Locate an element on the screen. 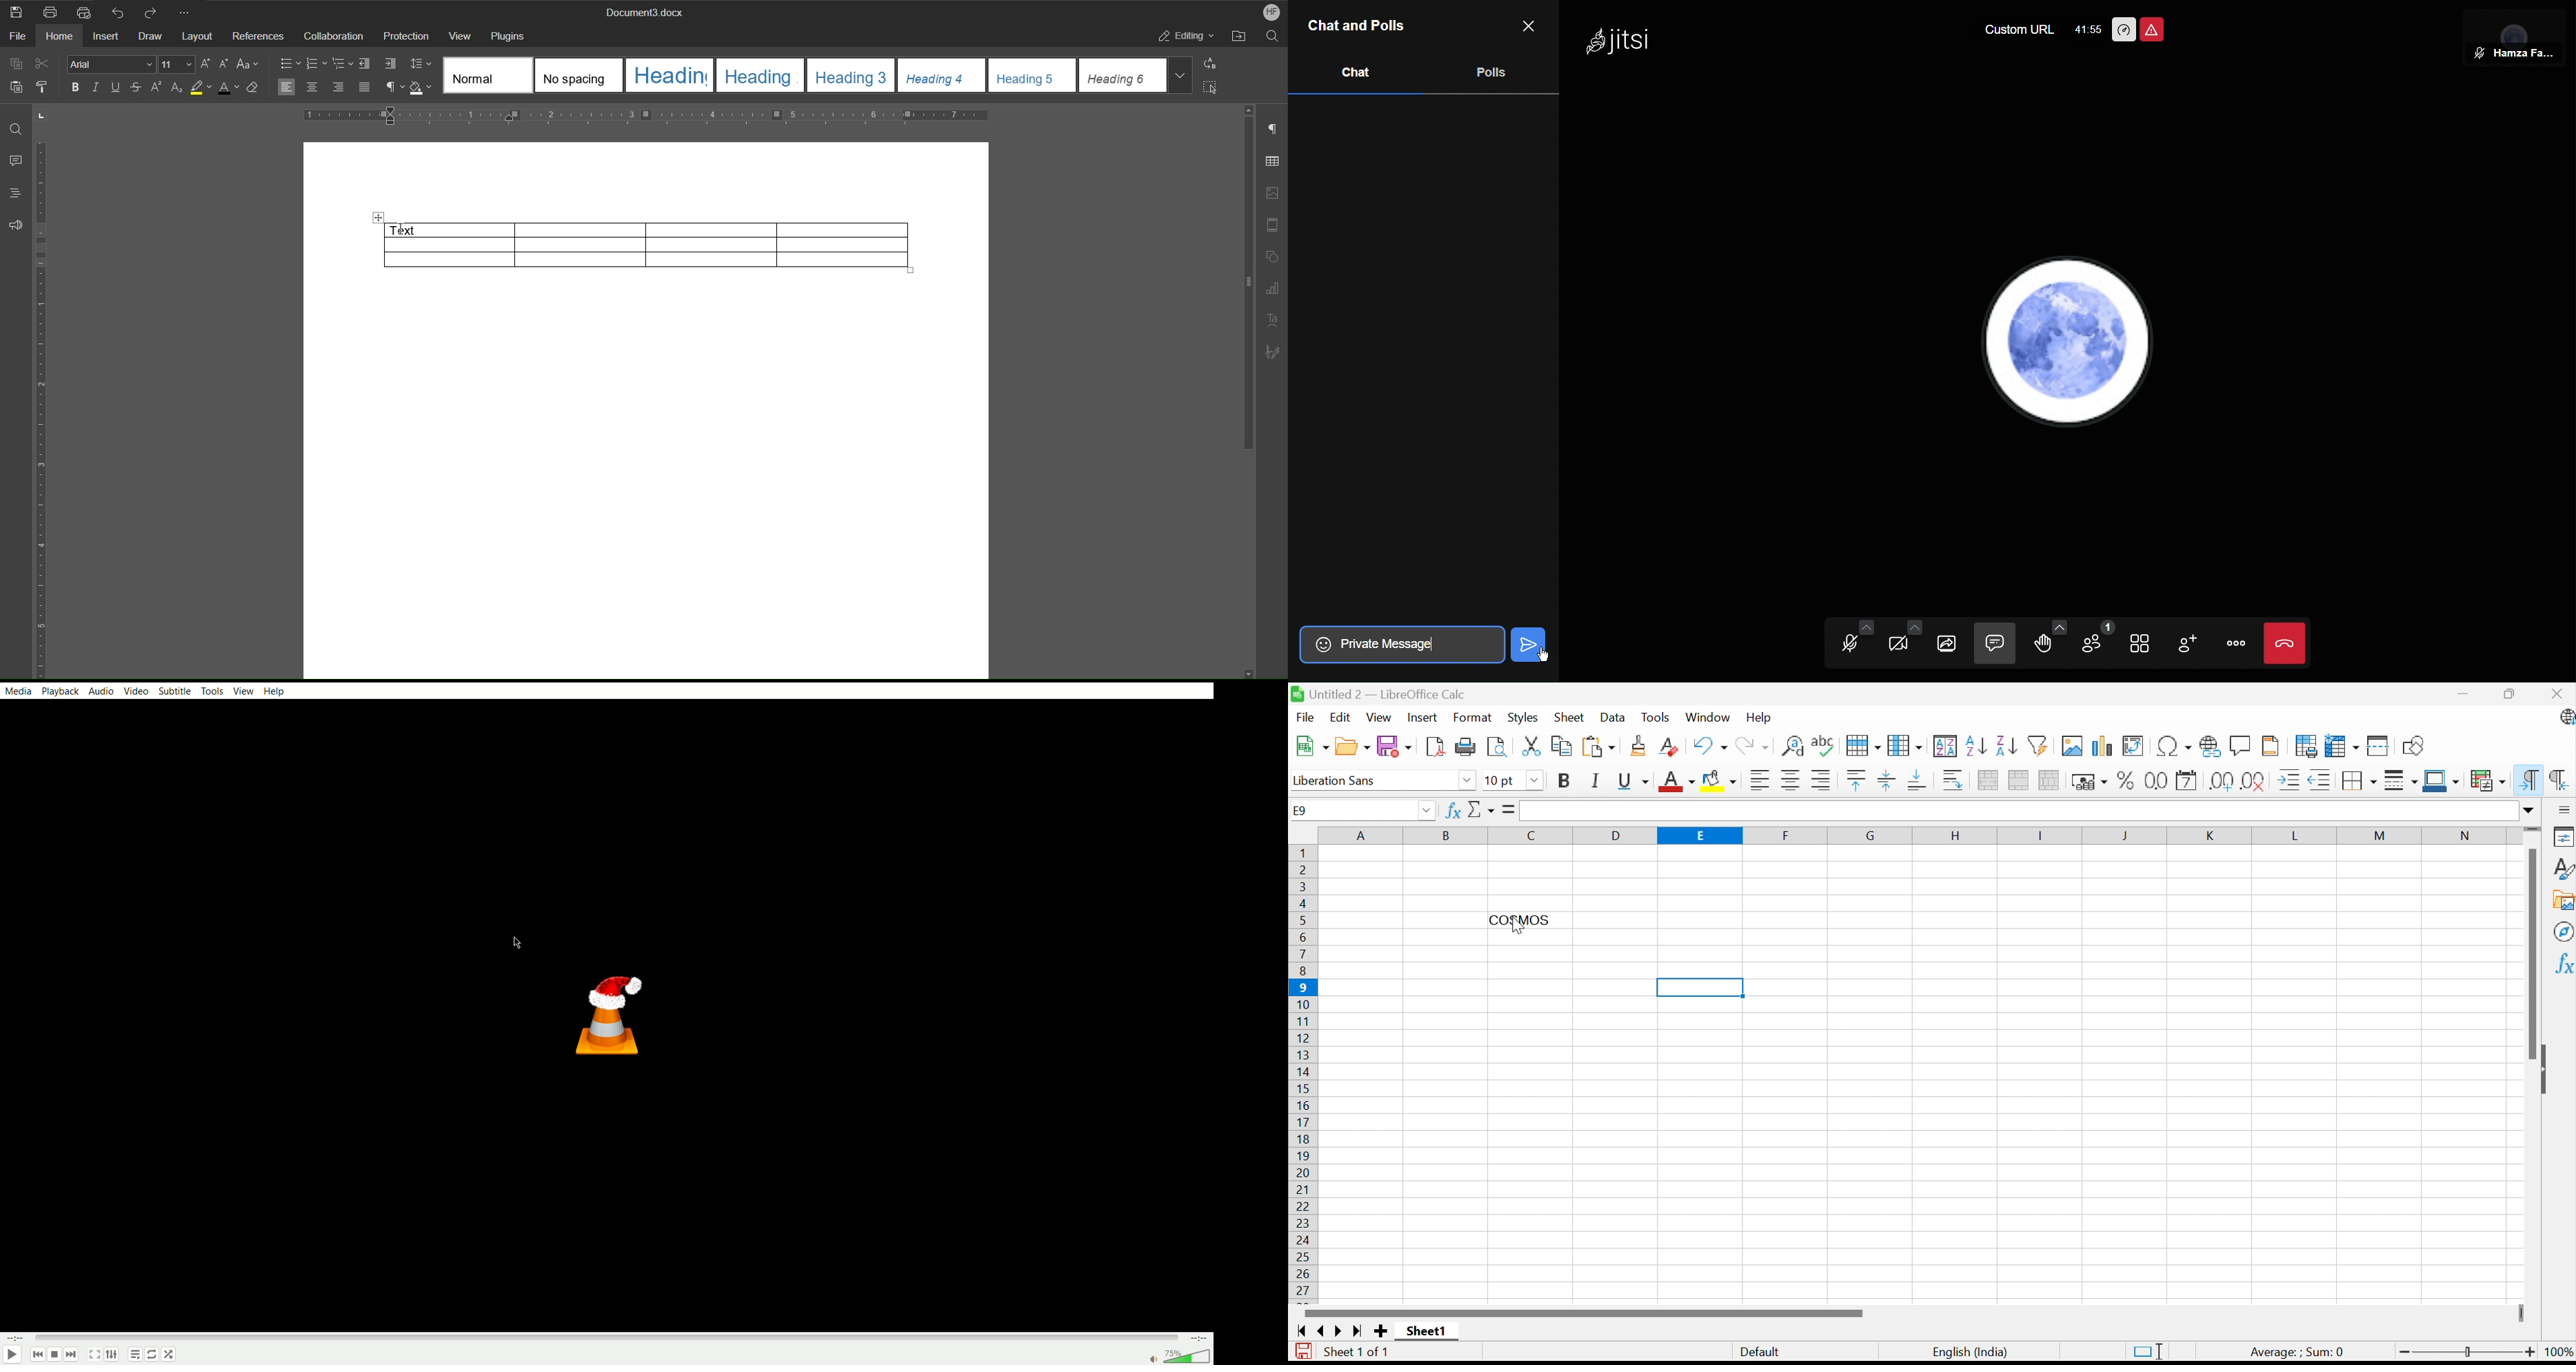 This screenshot has height=1372, width=2576. Select function is located at coordinates (1481, 812).